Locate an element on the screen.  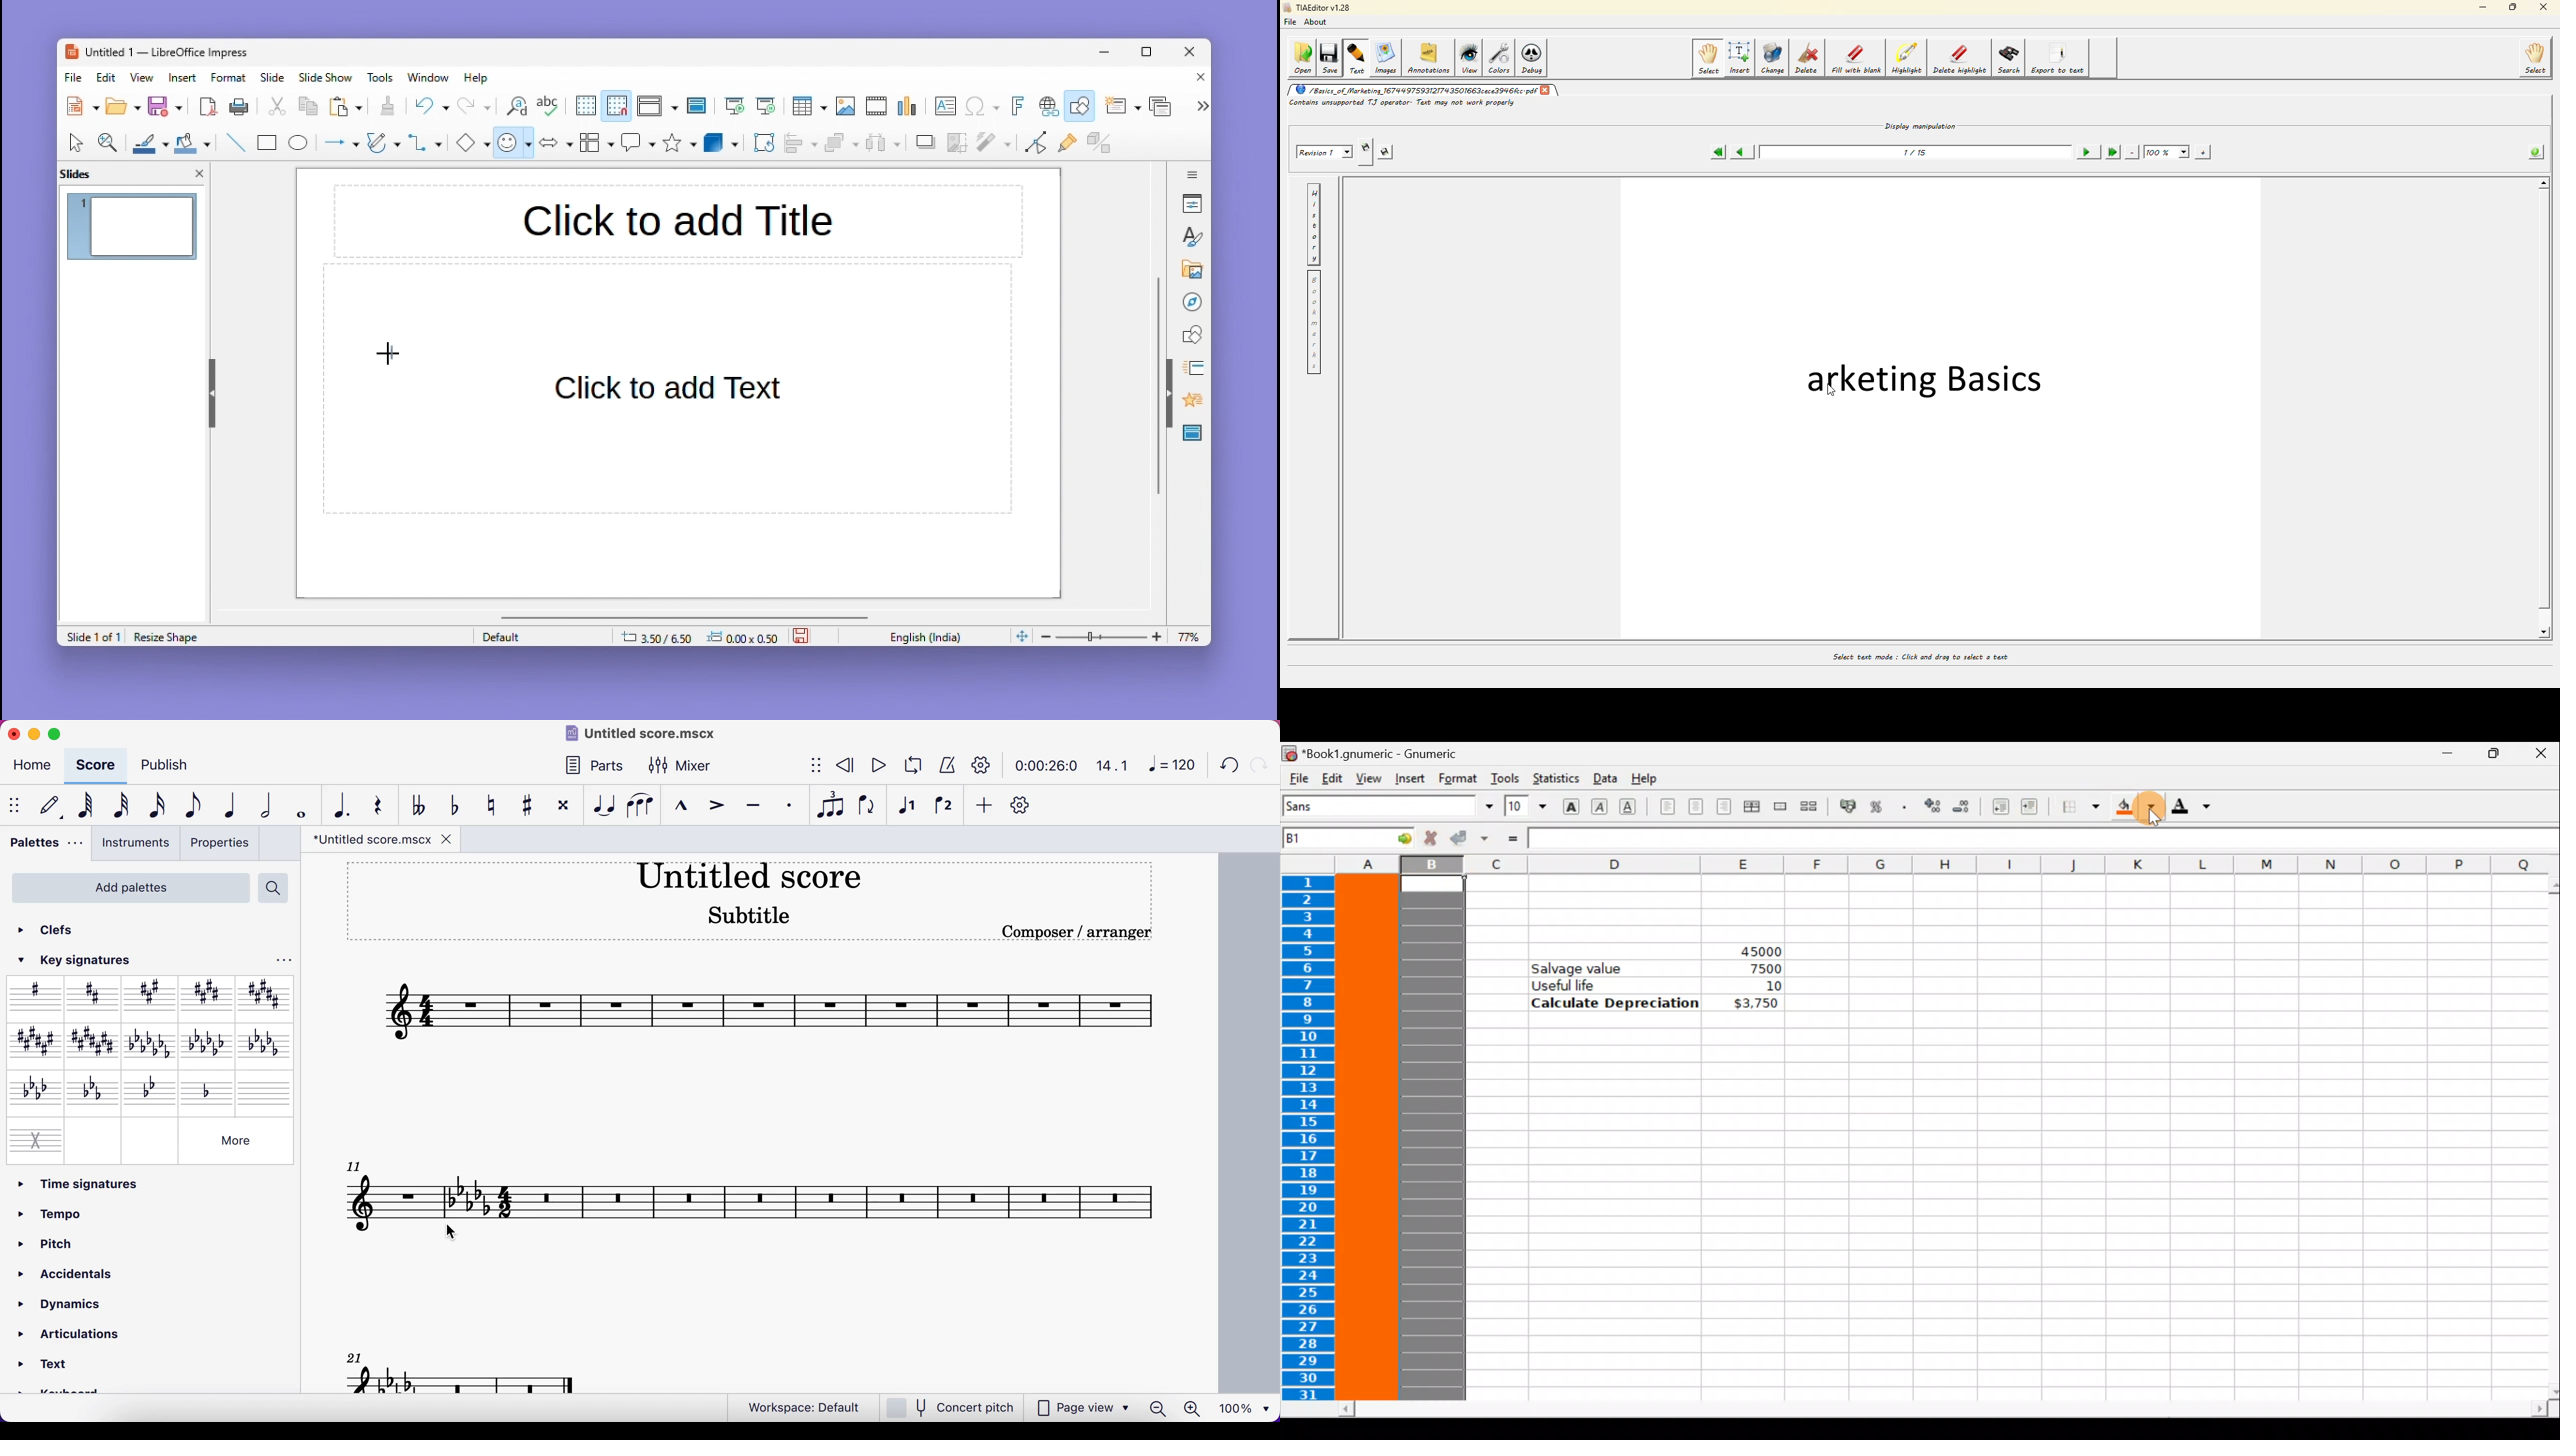
palettes is located at coordinates (45, 848).